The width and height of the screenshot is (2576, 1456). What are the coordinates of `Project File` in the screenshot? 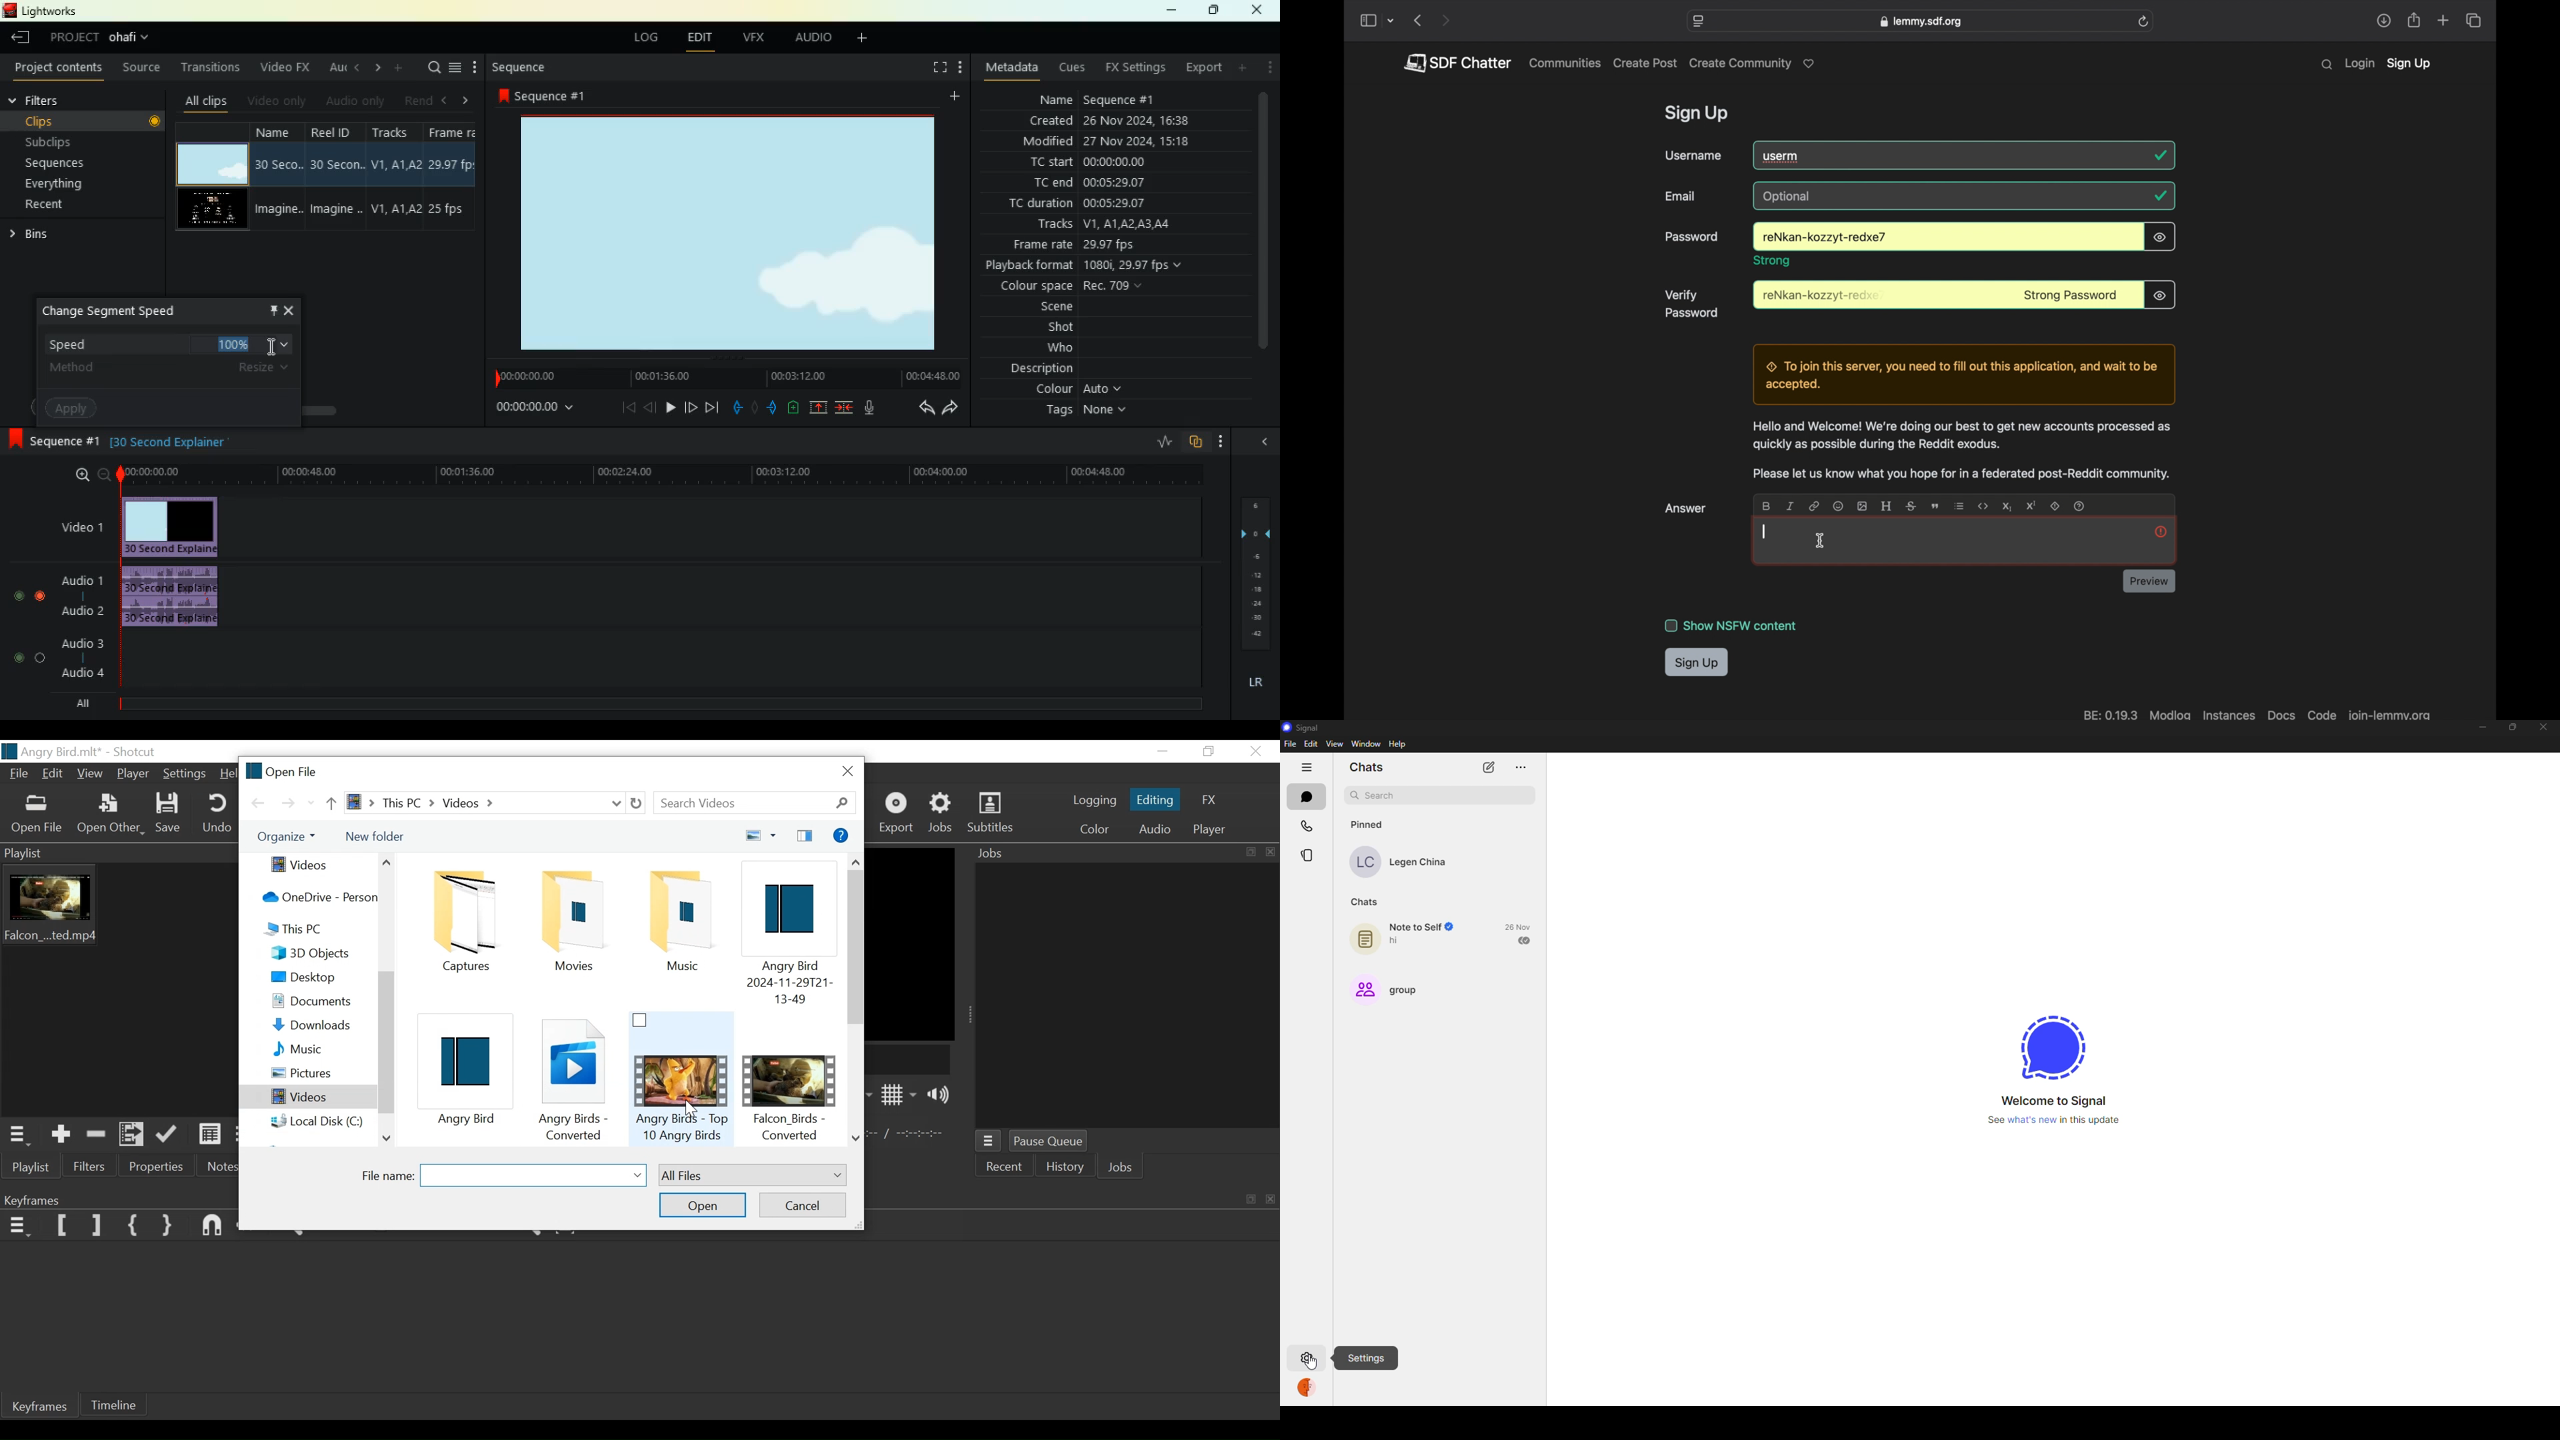 It's located at (787, 934).